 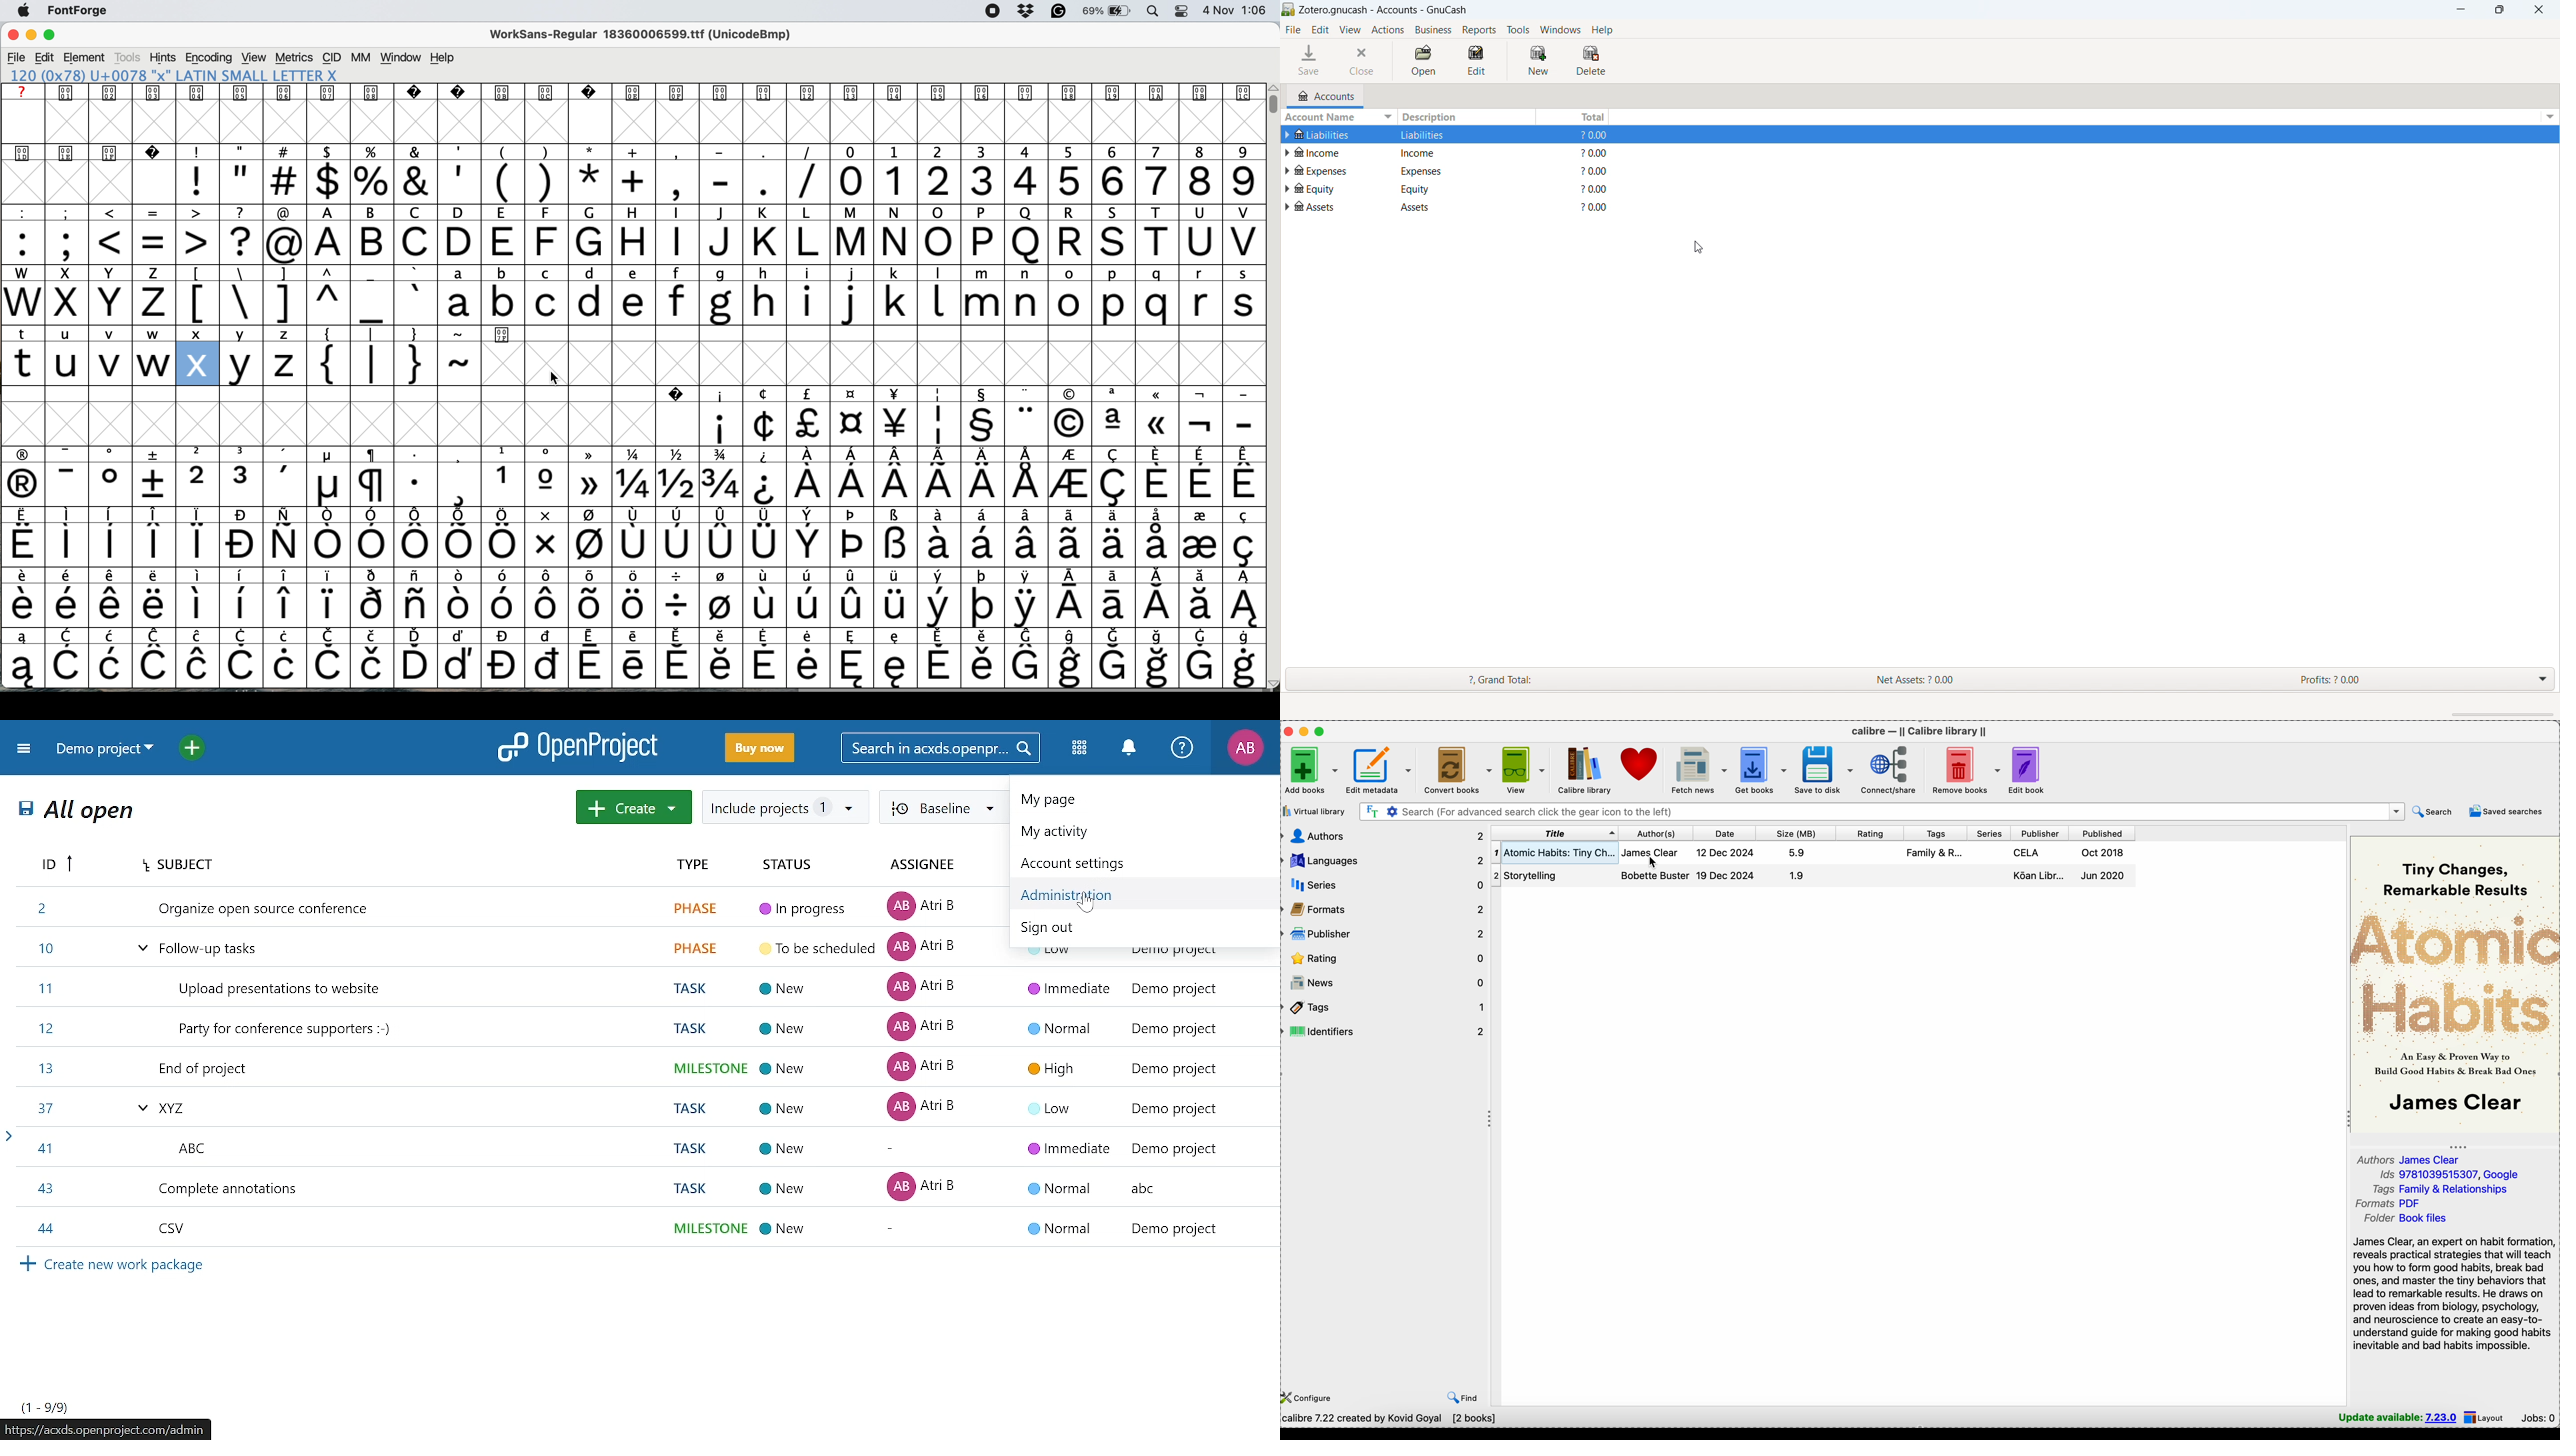 I want to click on 120 (0x78) U+0078 "x" LATIN SMALL LETTER X, so click(x=187, y=75).